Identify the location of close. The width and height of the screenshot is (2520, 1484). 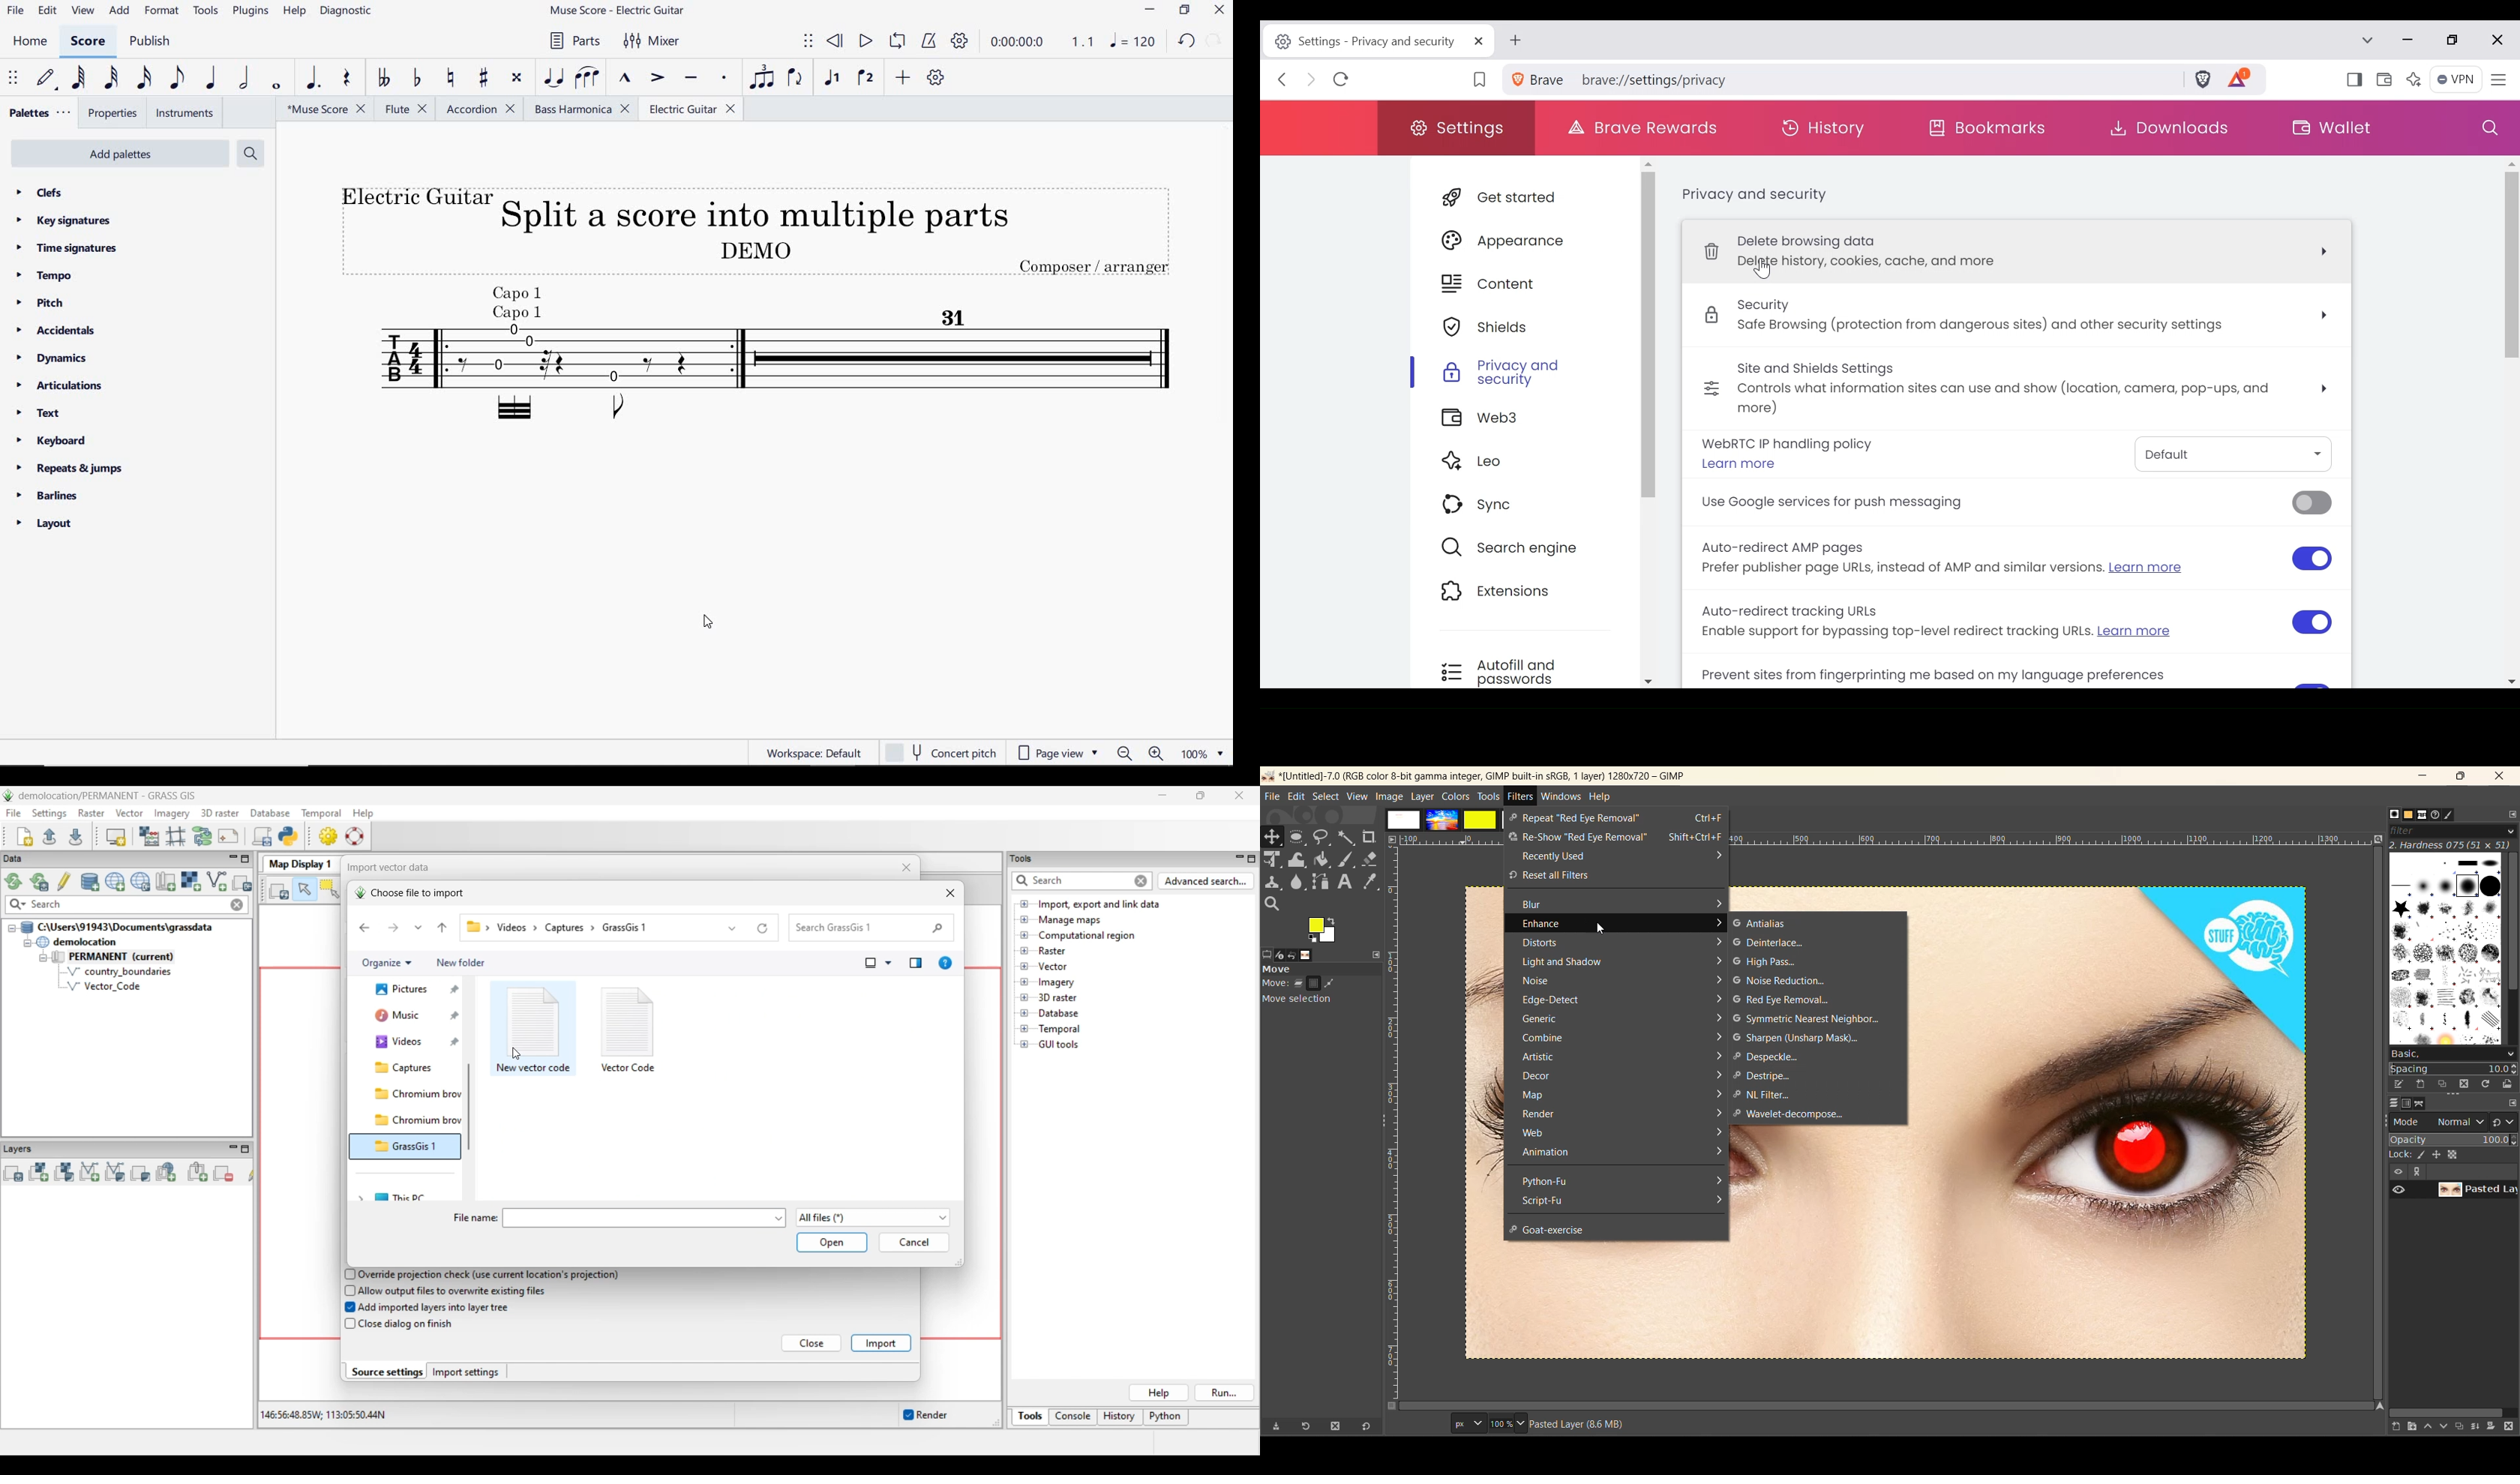
(2500, 776).